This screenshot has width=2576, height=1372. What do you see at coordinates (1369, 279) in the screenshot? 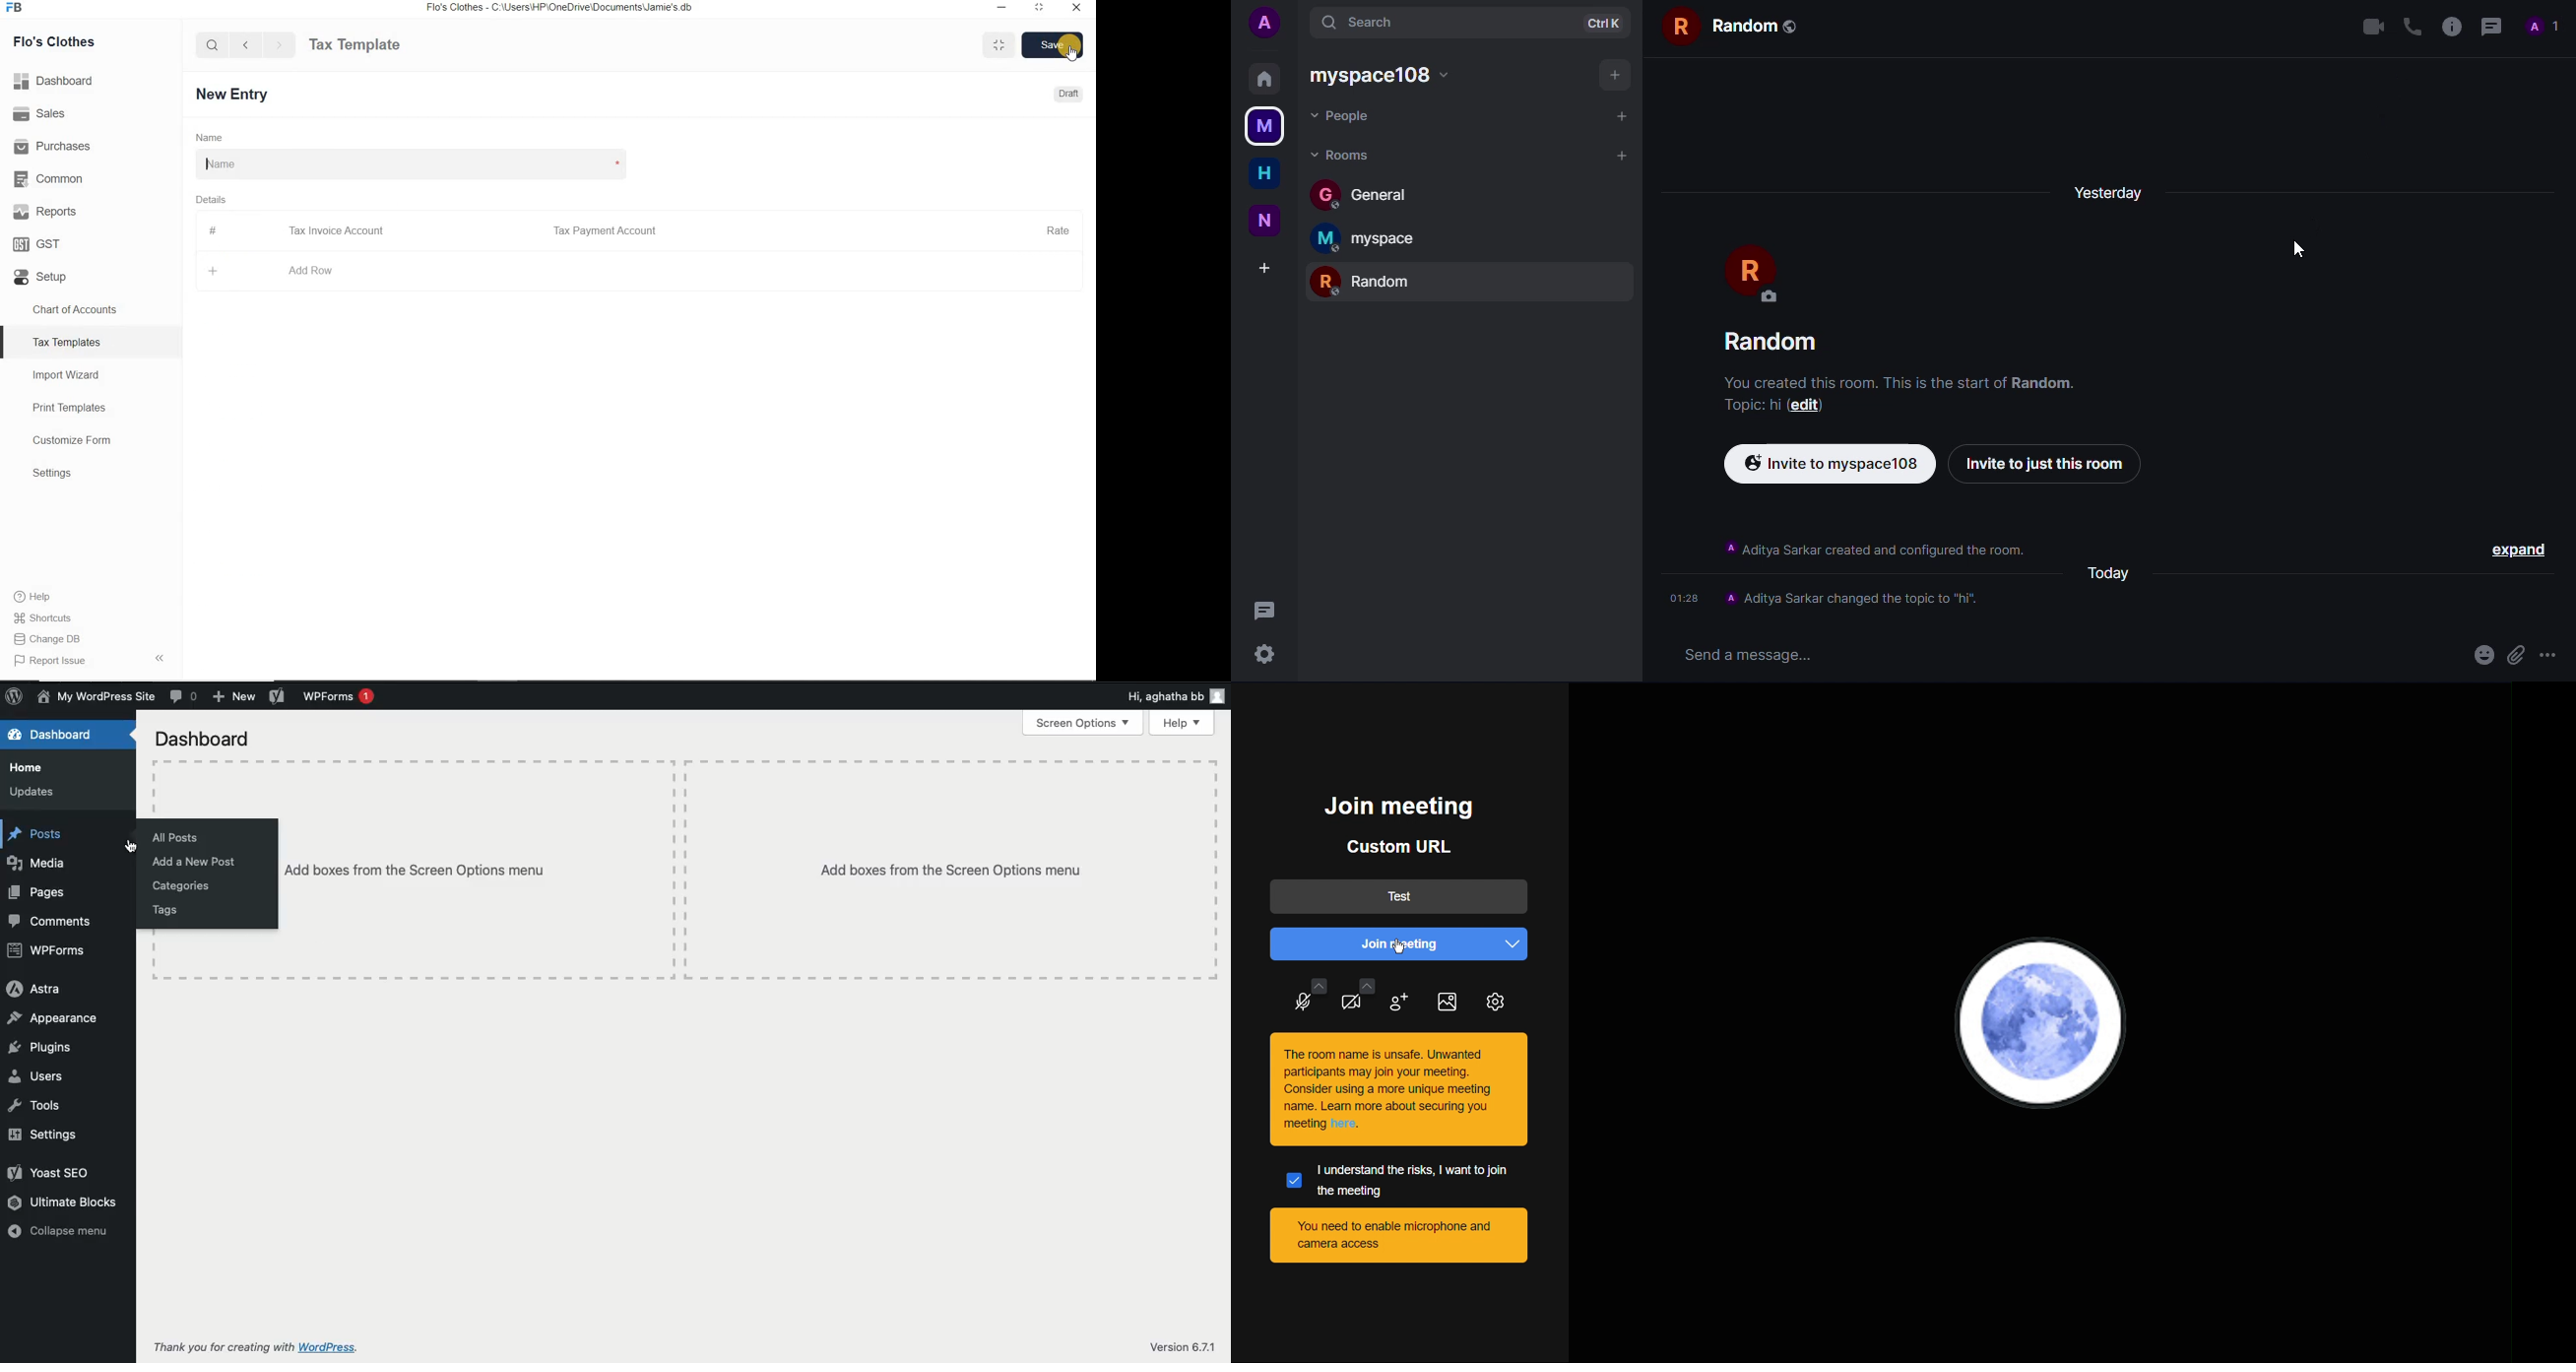
I see `random` at bounding box center [1369, 279].